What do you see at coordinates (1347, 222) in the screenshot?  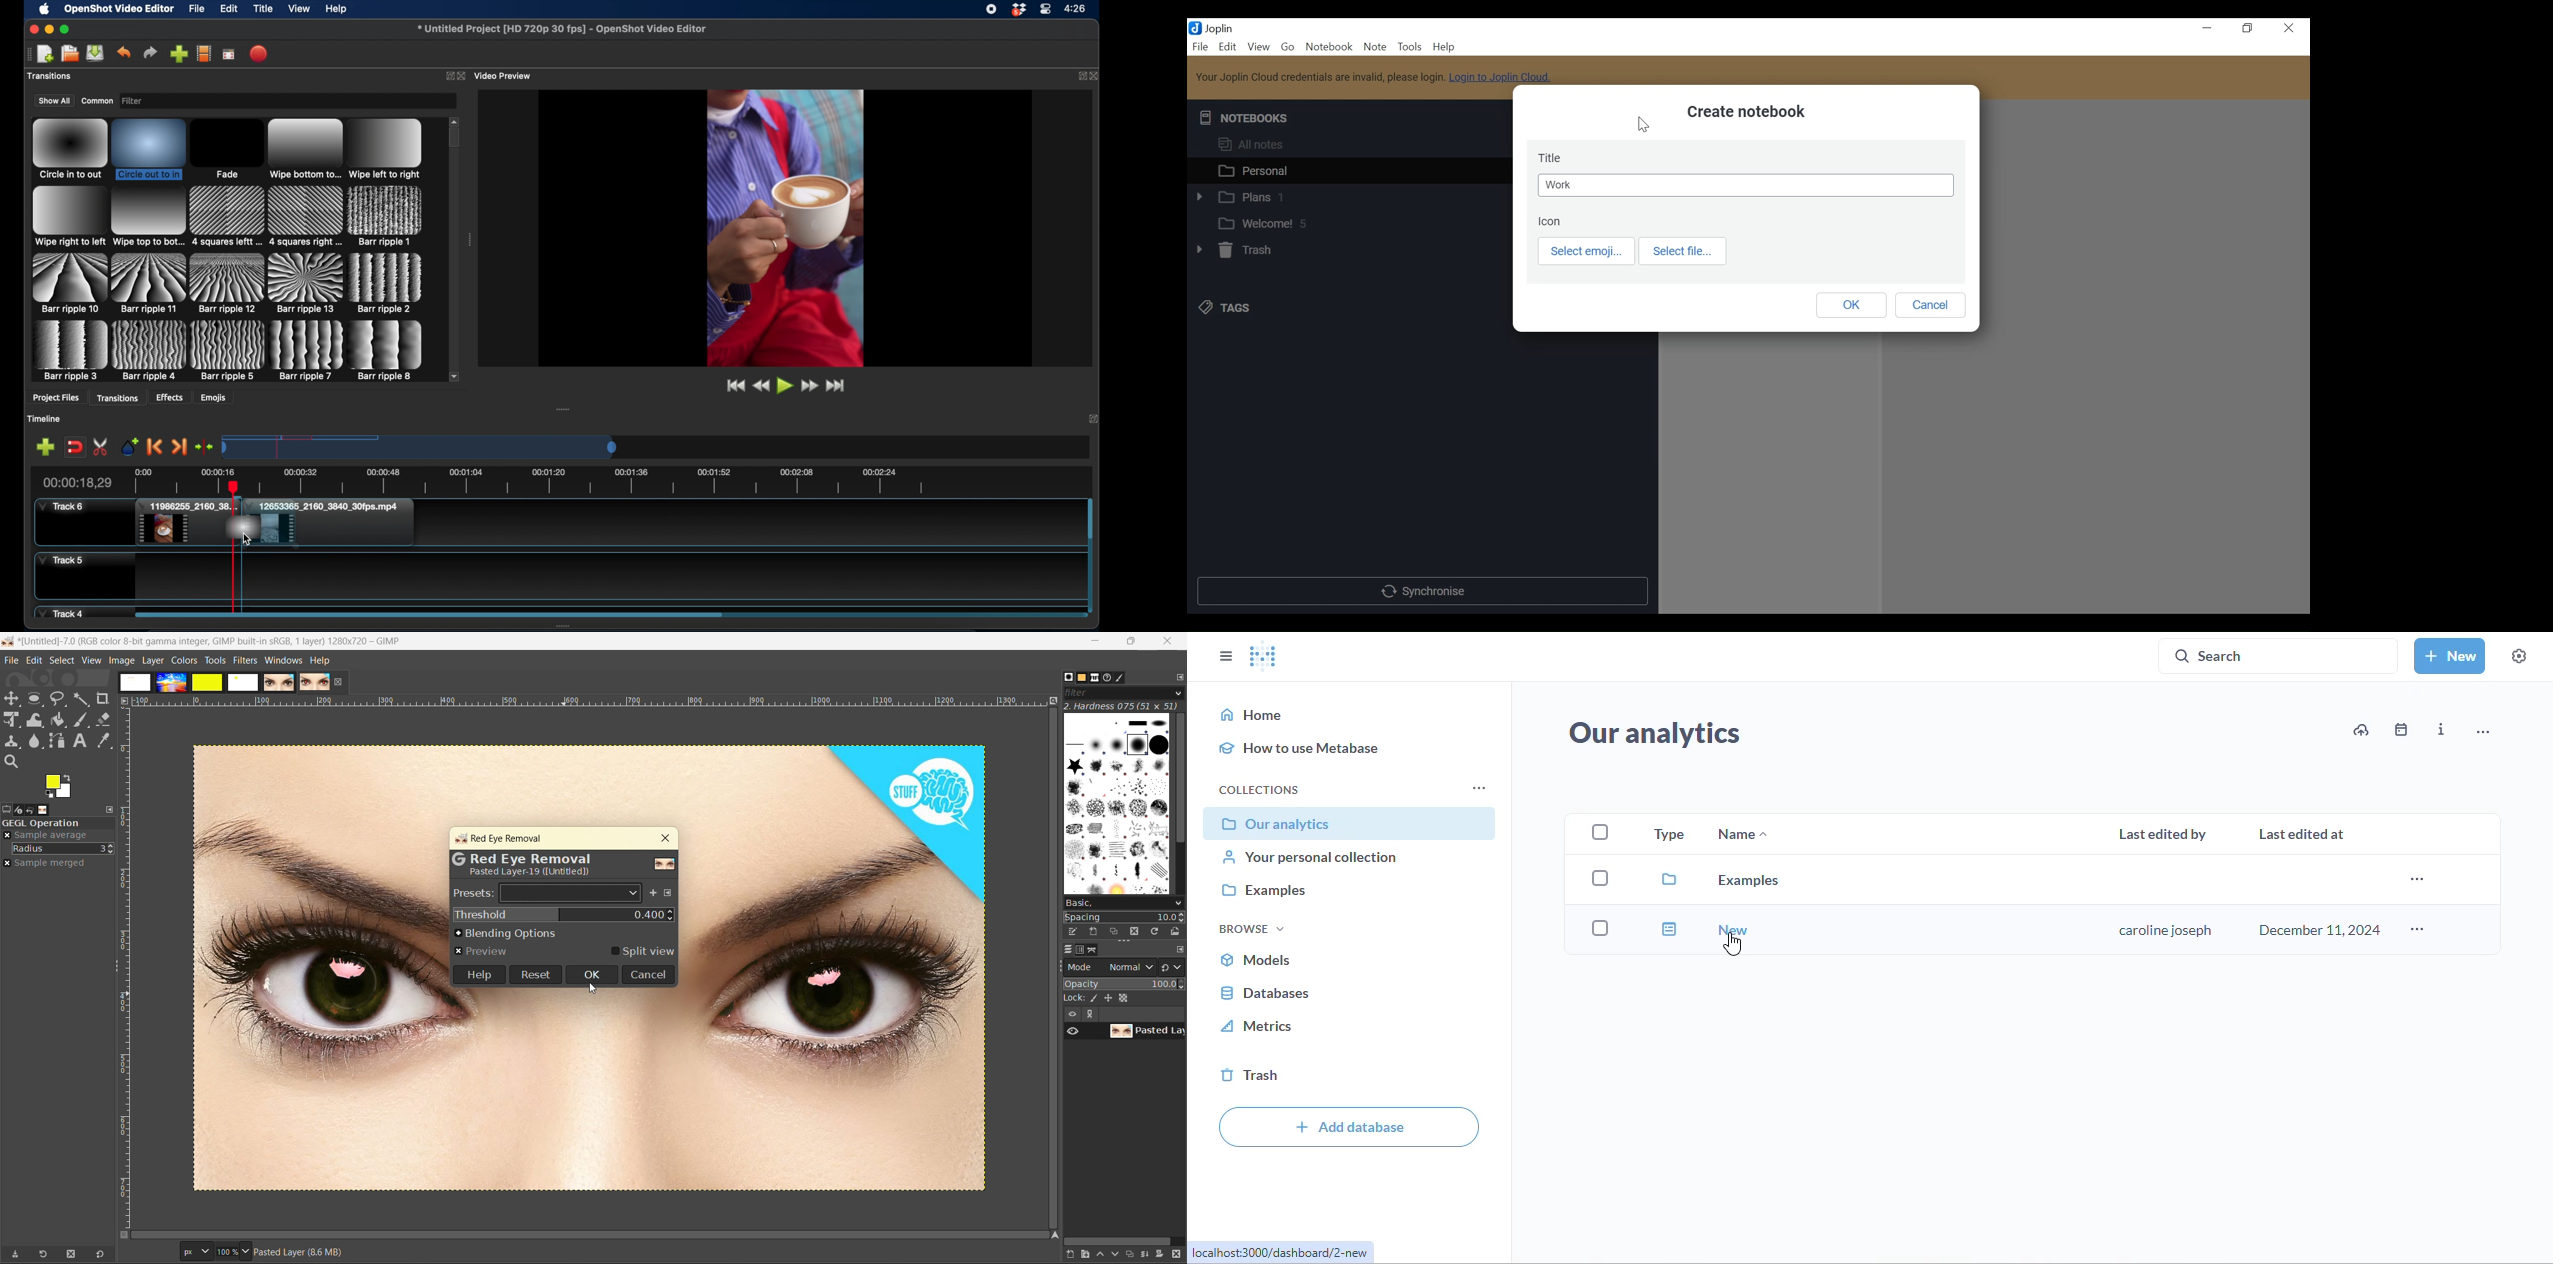 I see `Welcome! 5` at bounding box center [1347, 222].